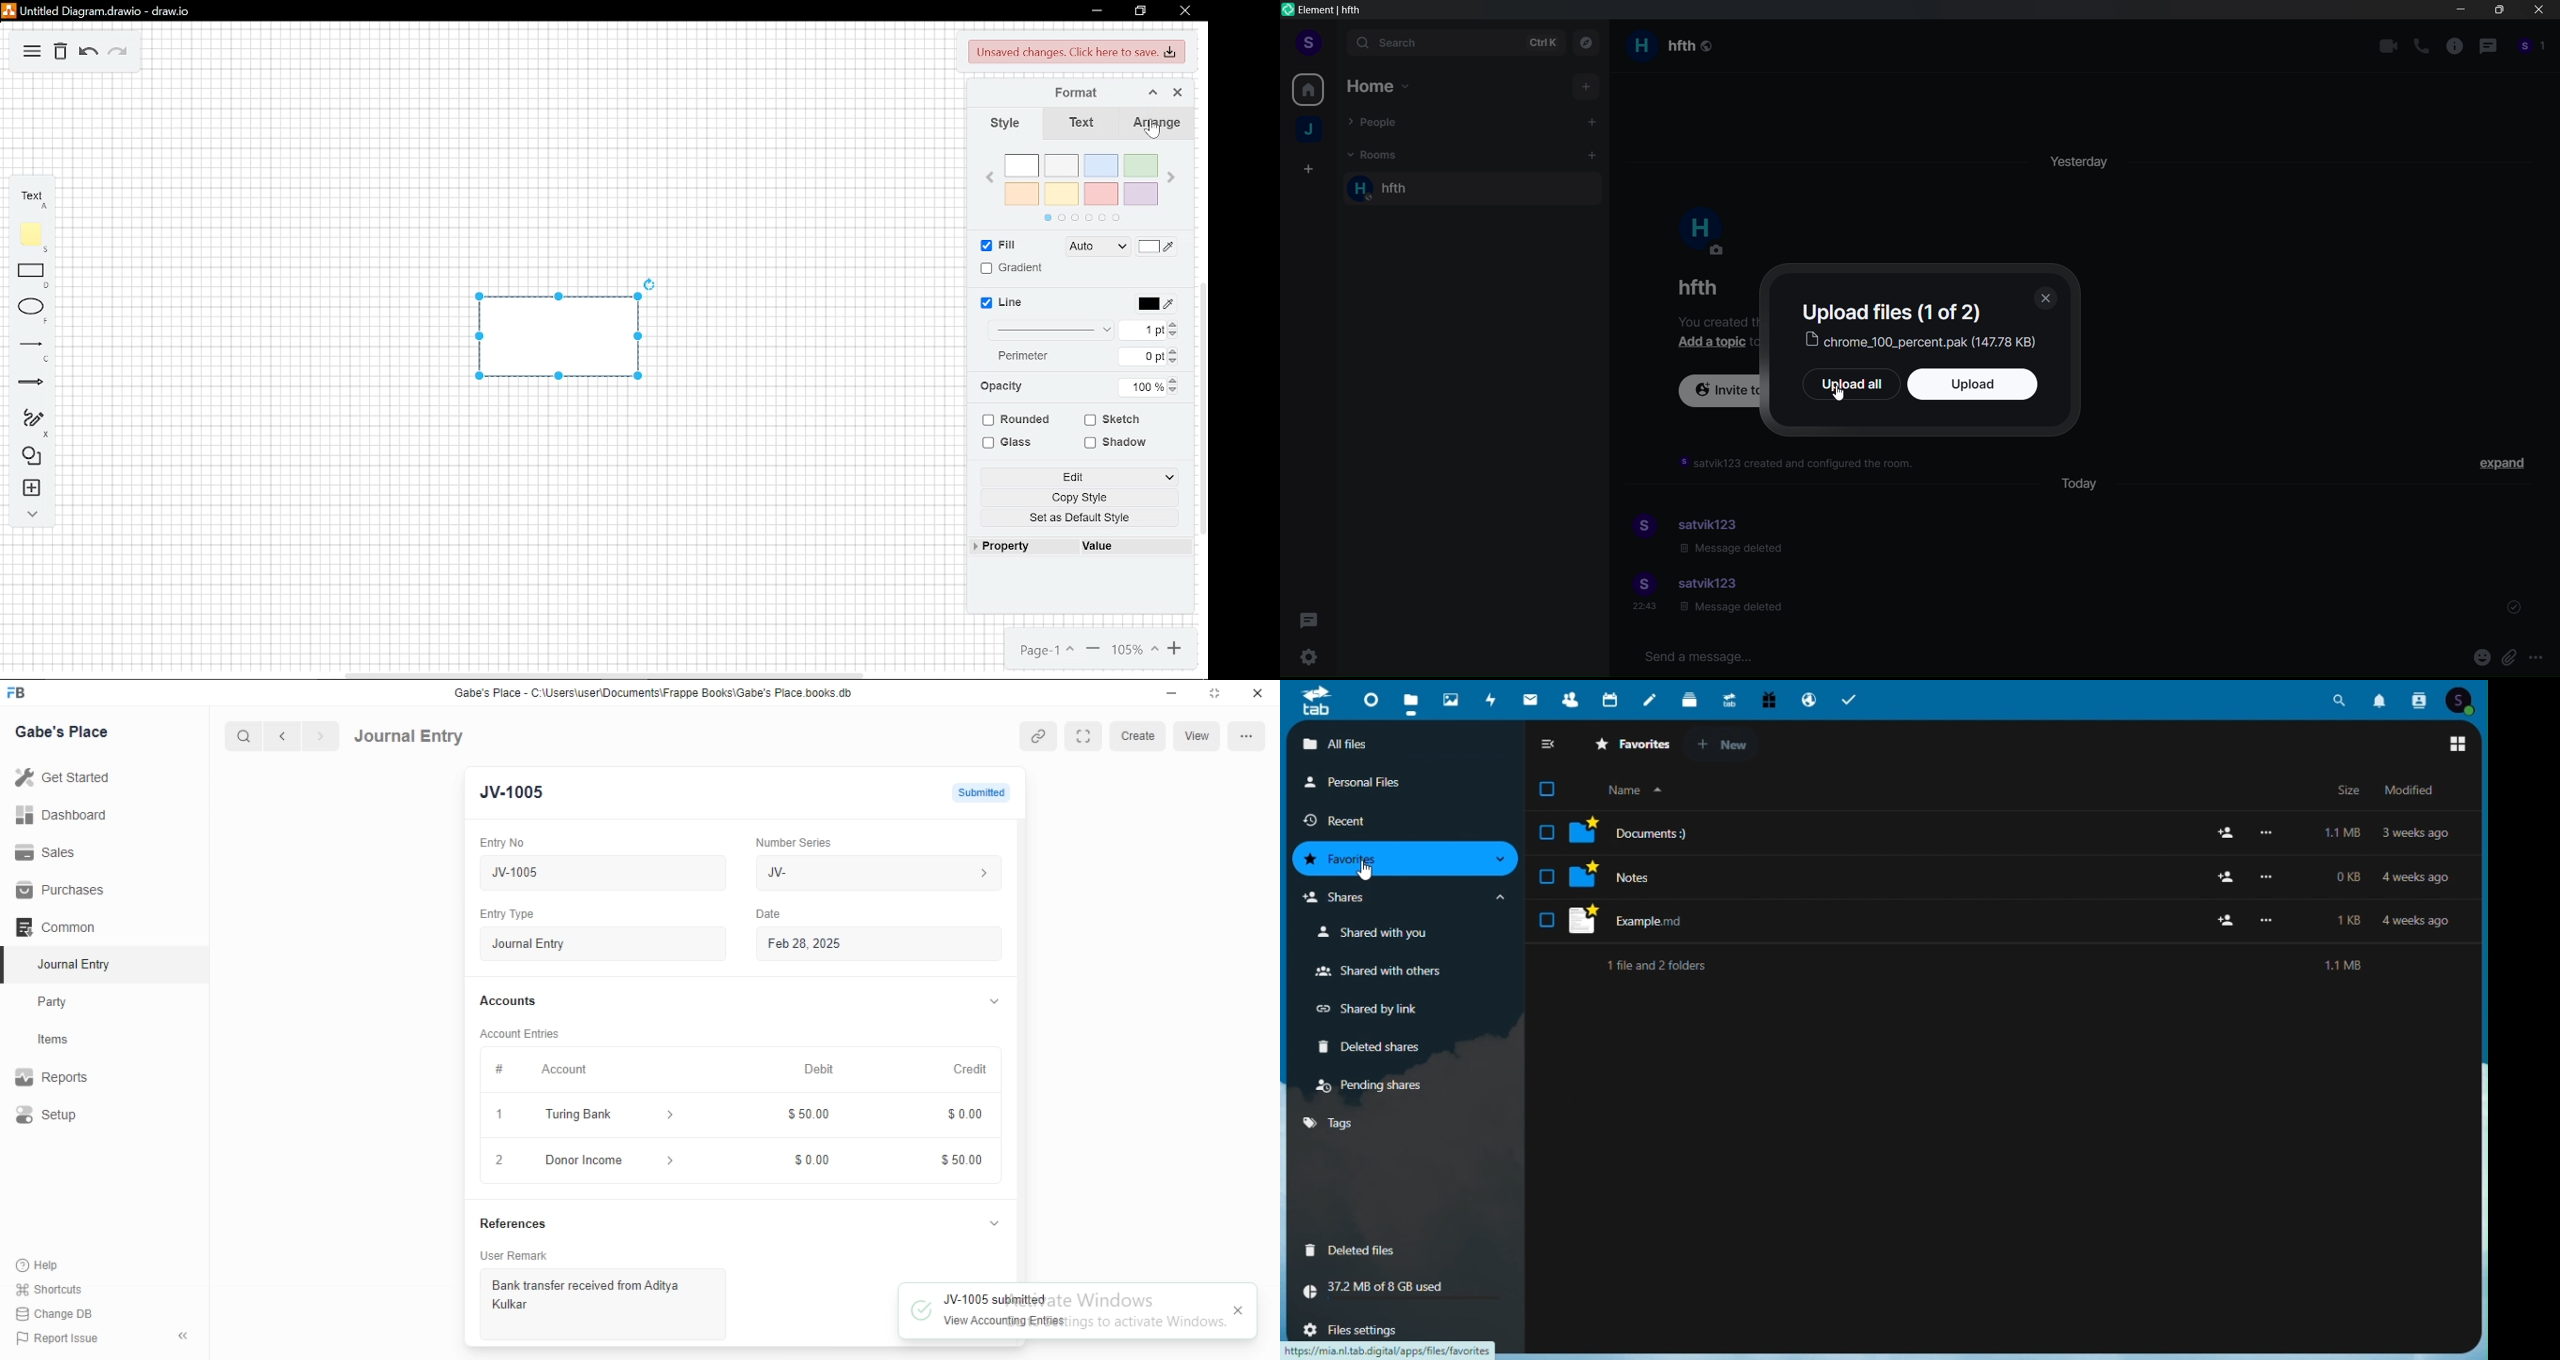 Image resolution: width=2576 pixels, height=1372 pixels. What do you see at coordinates (990, 178) in the screenshot?
I see `previous` at bounding box center [990, 178].